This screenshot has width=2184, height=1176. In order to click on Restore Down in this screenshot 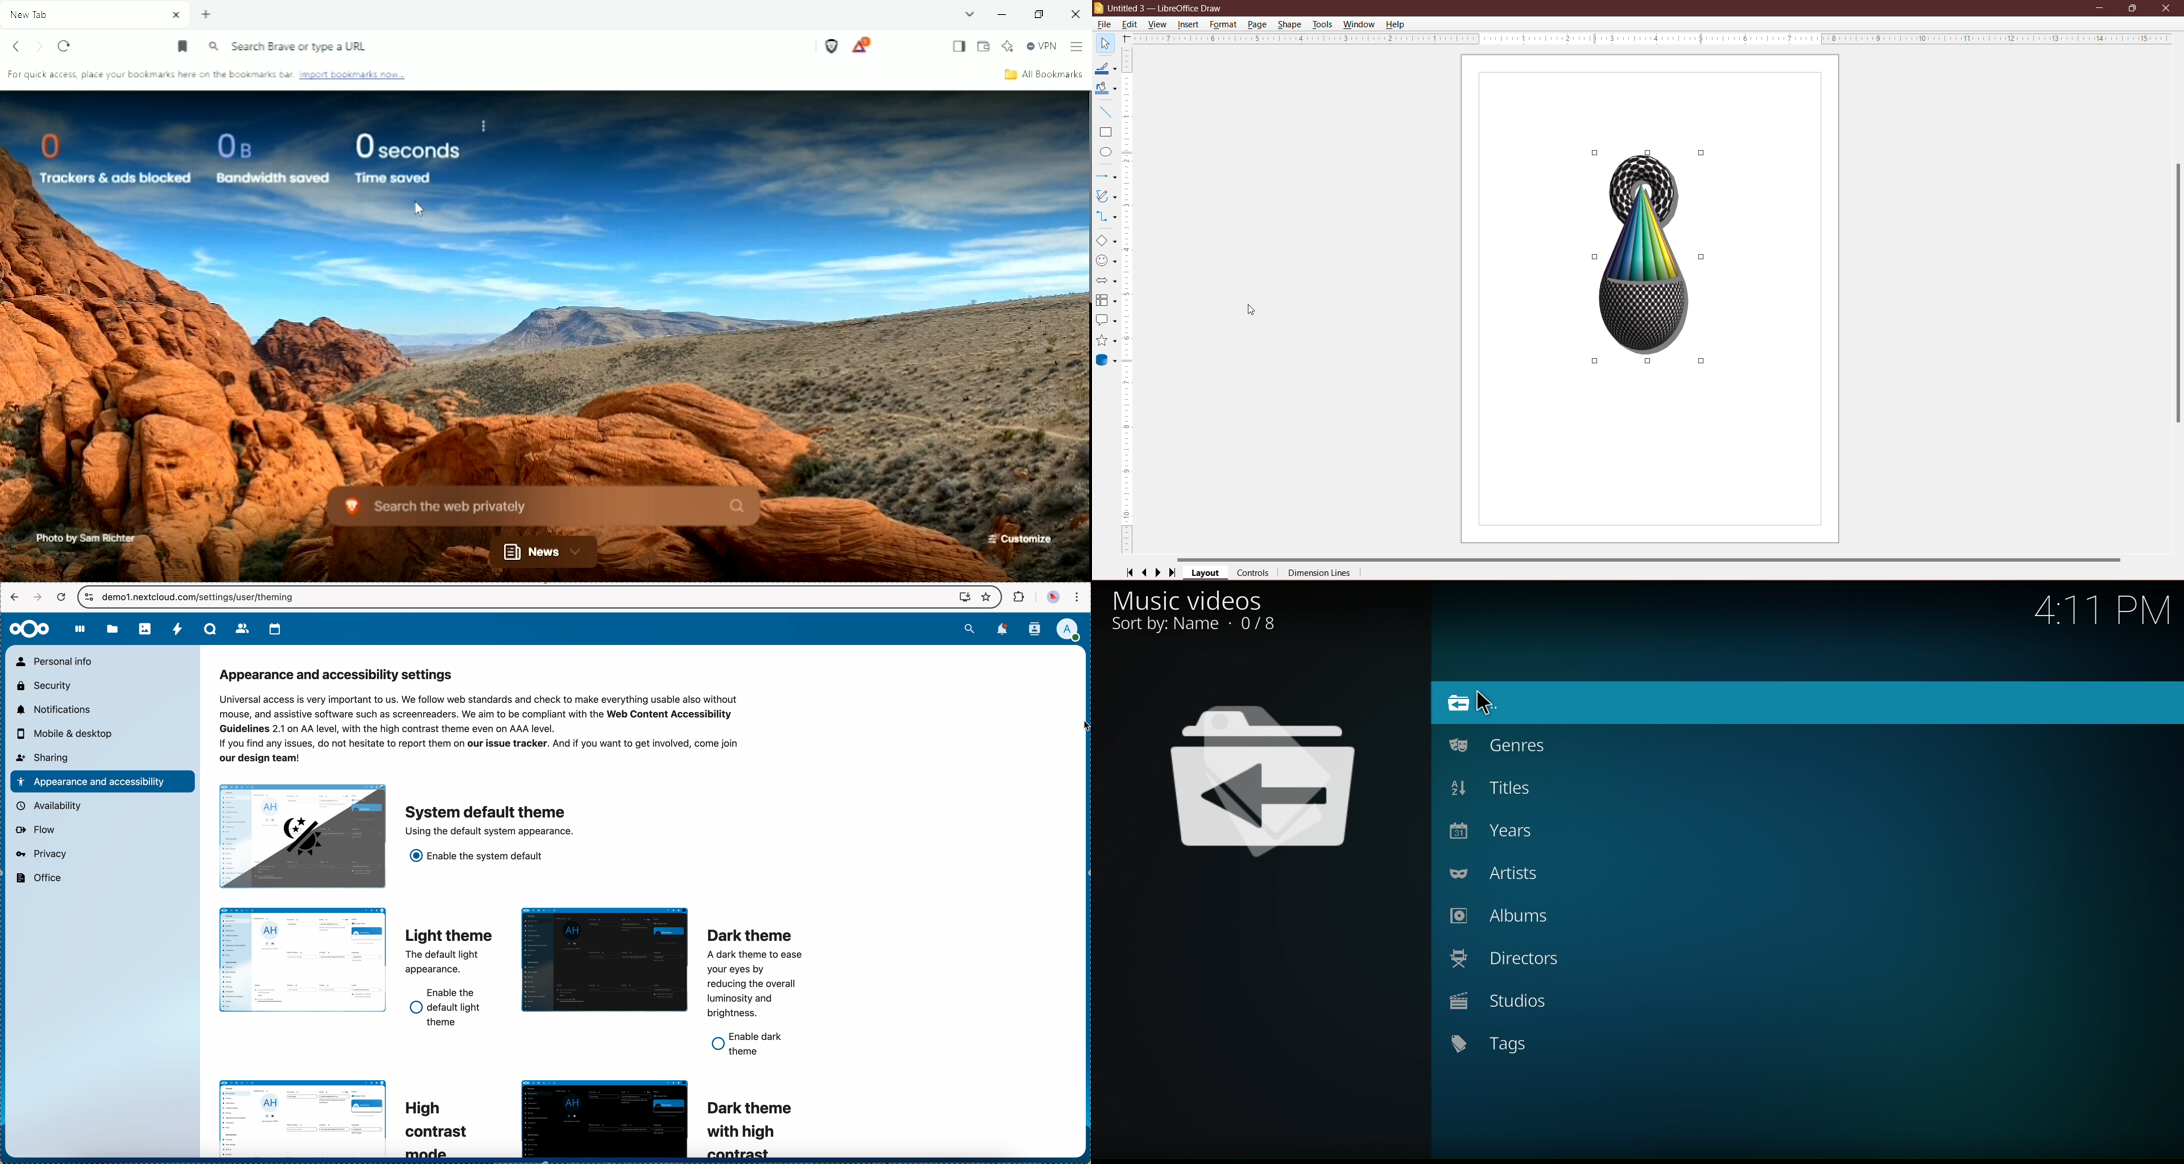, I will do `click(2134, 8)`.